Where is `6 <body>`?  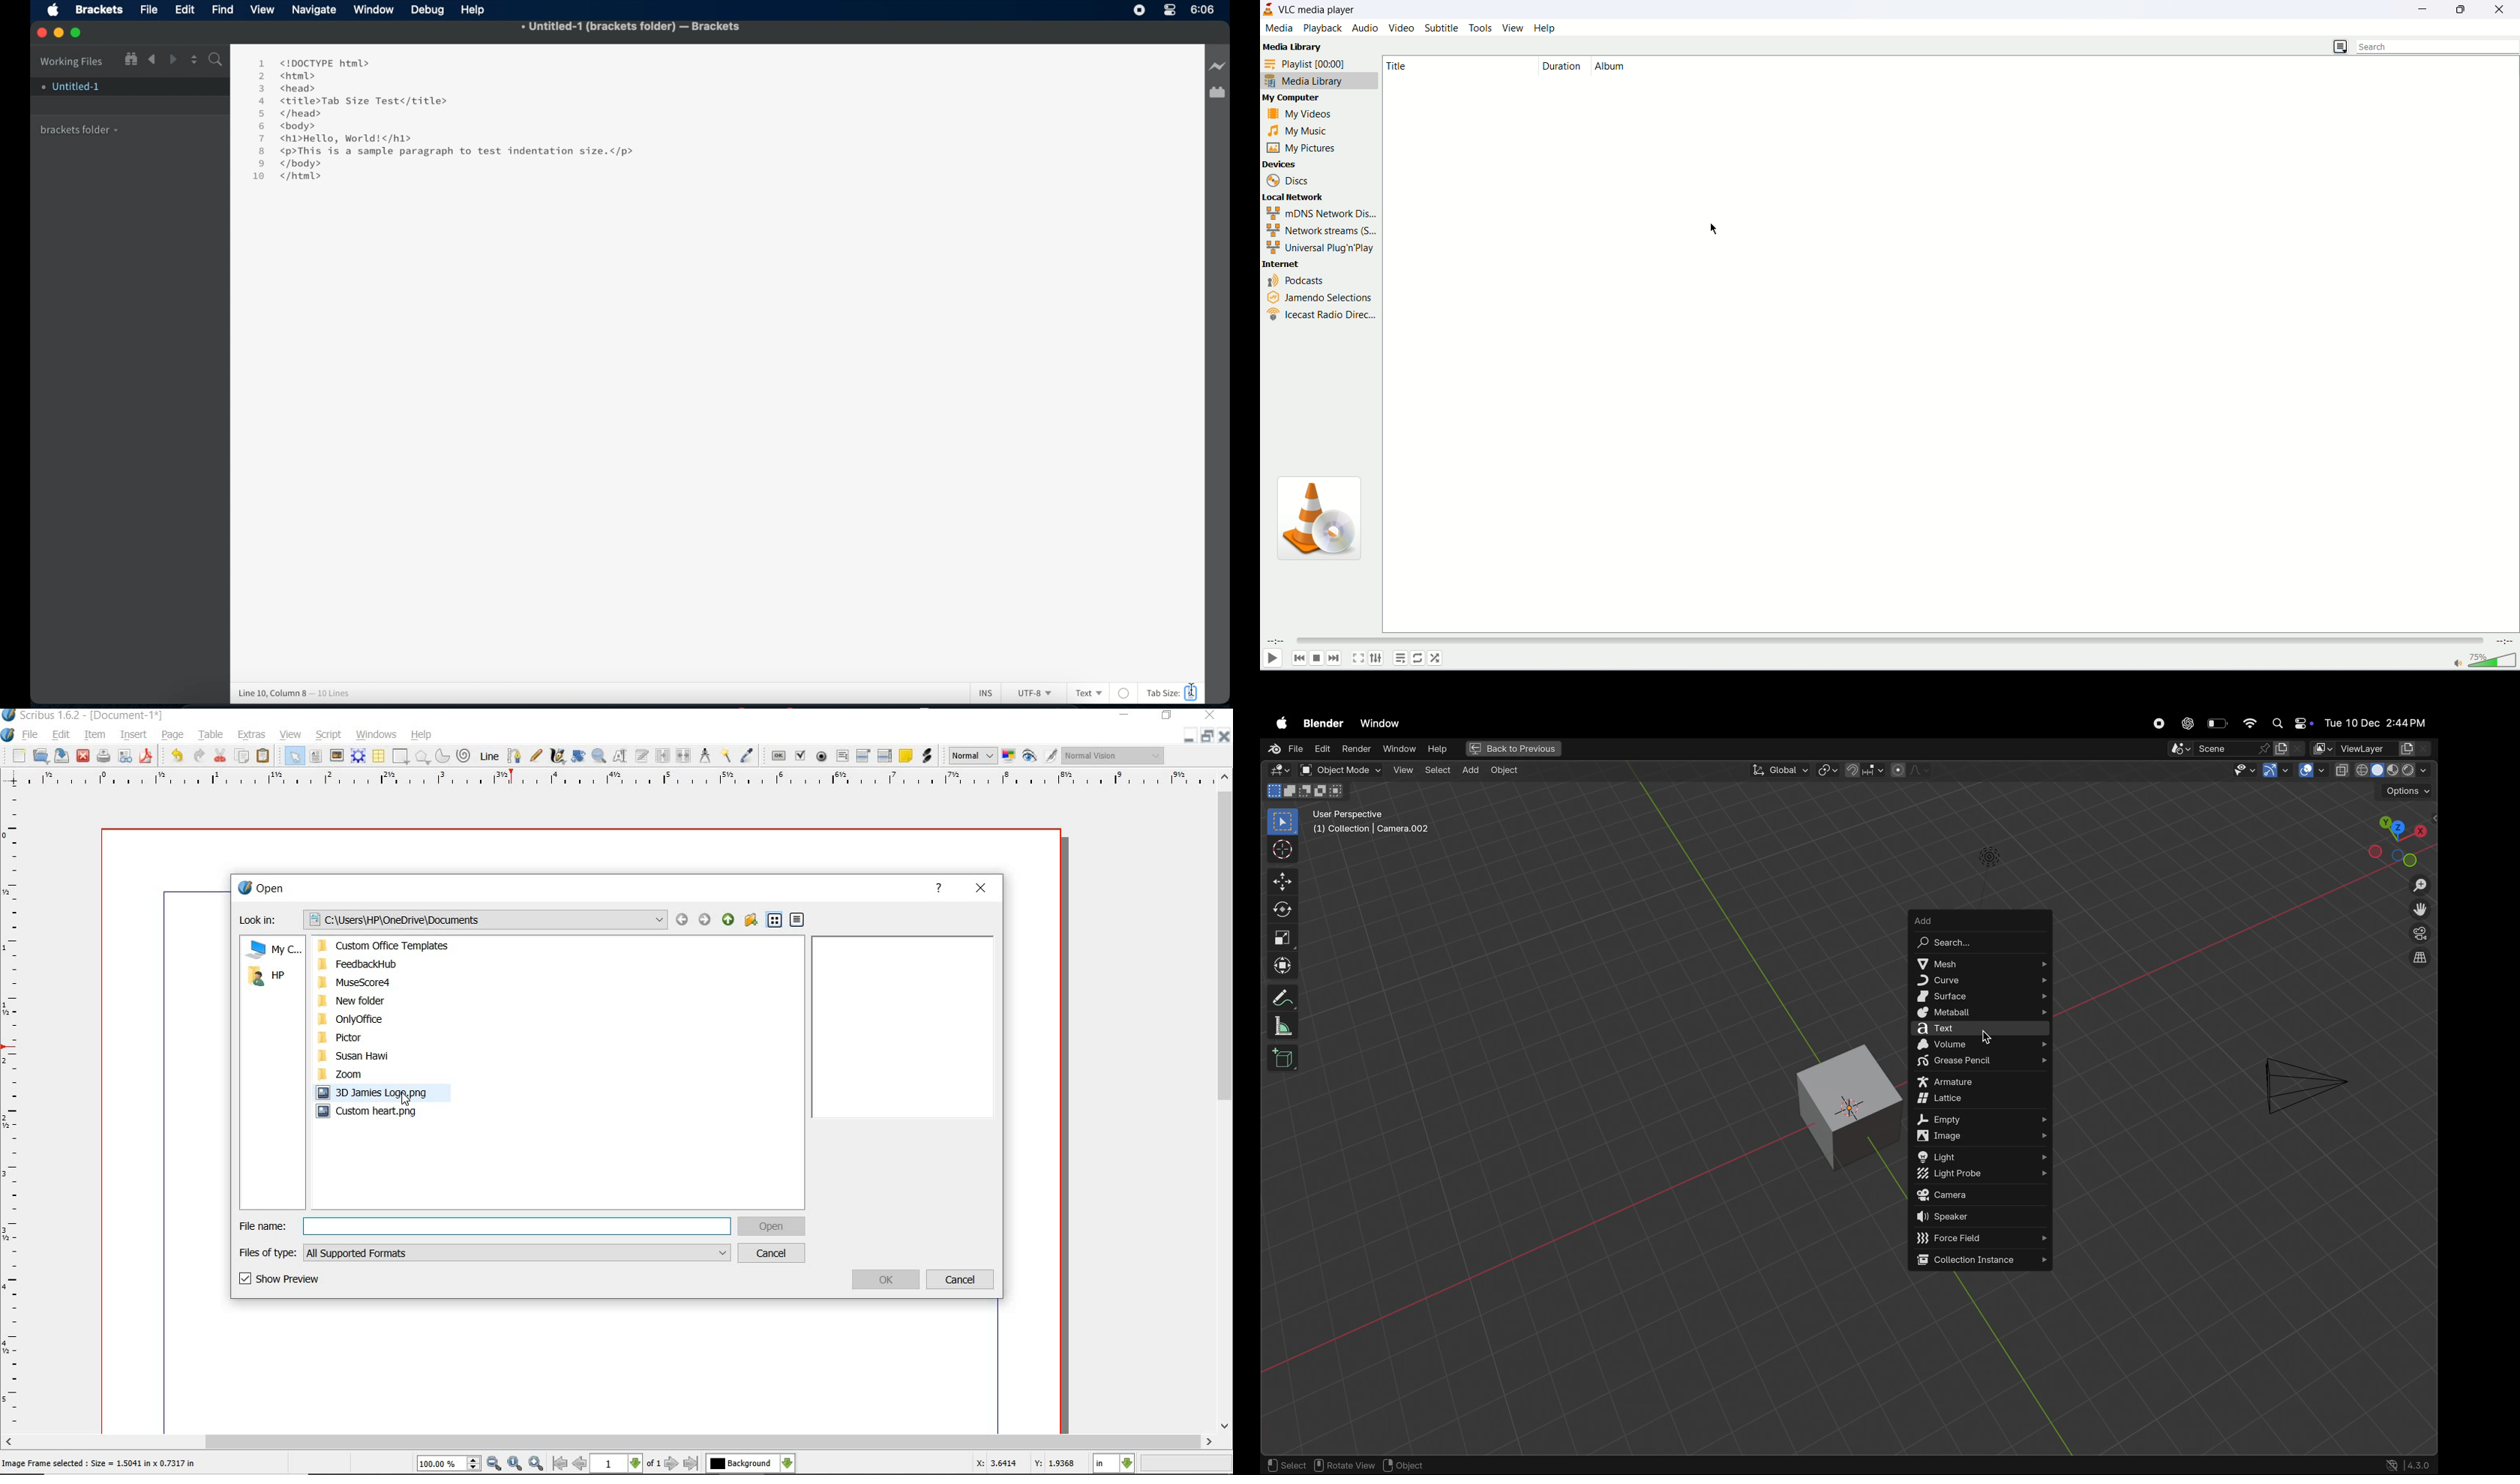
6 <body> is located at coordinates (292, 127).